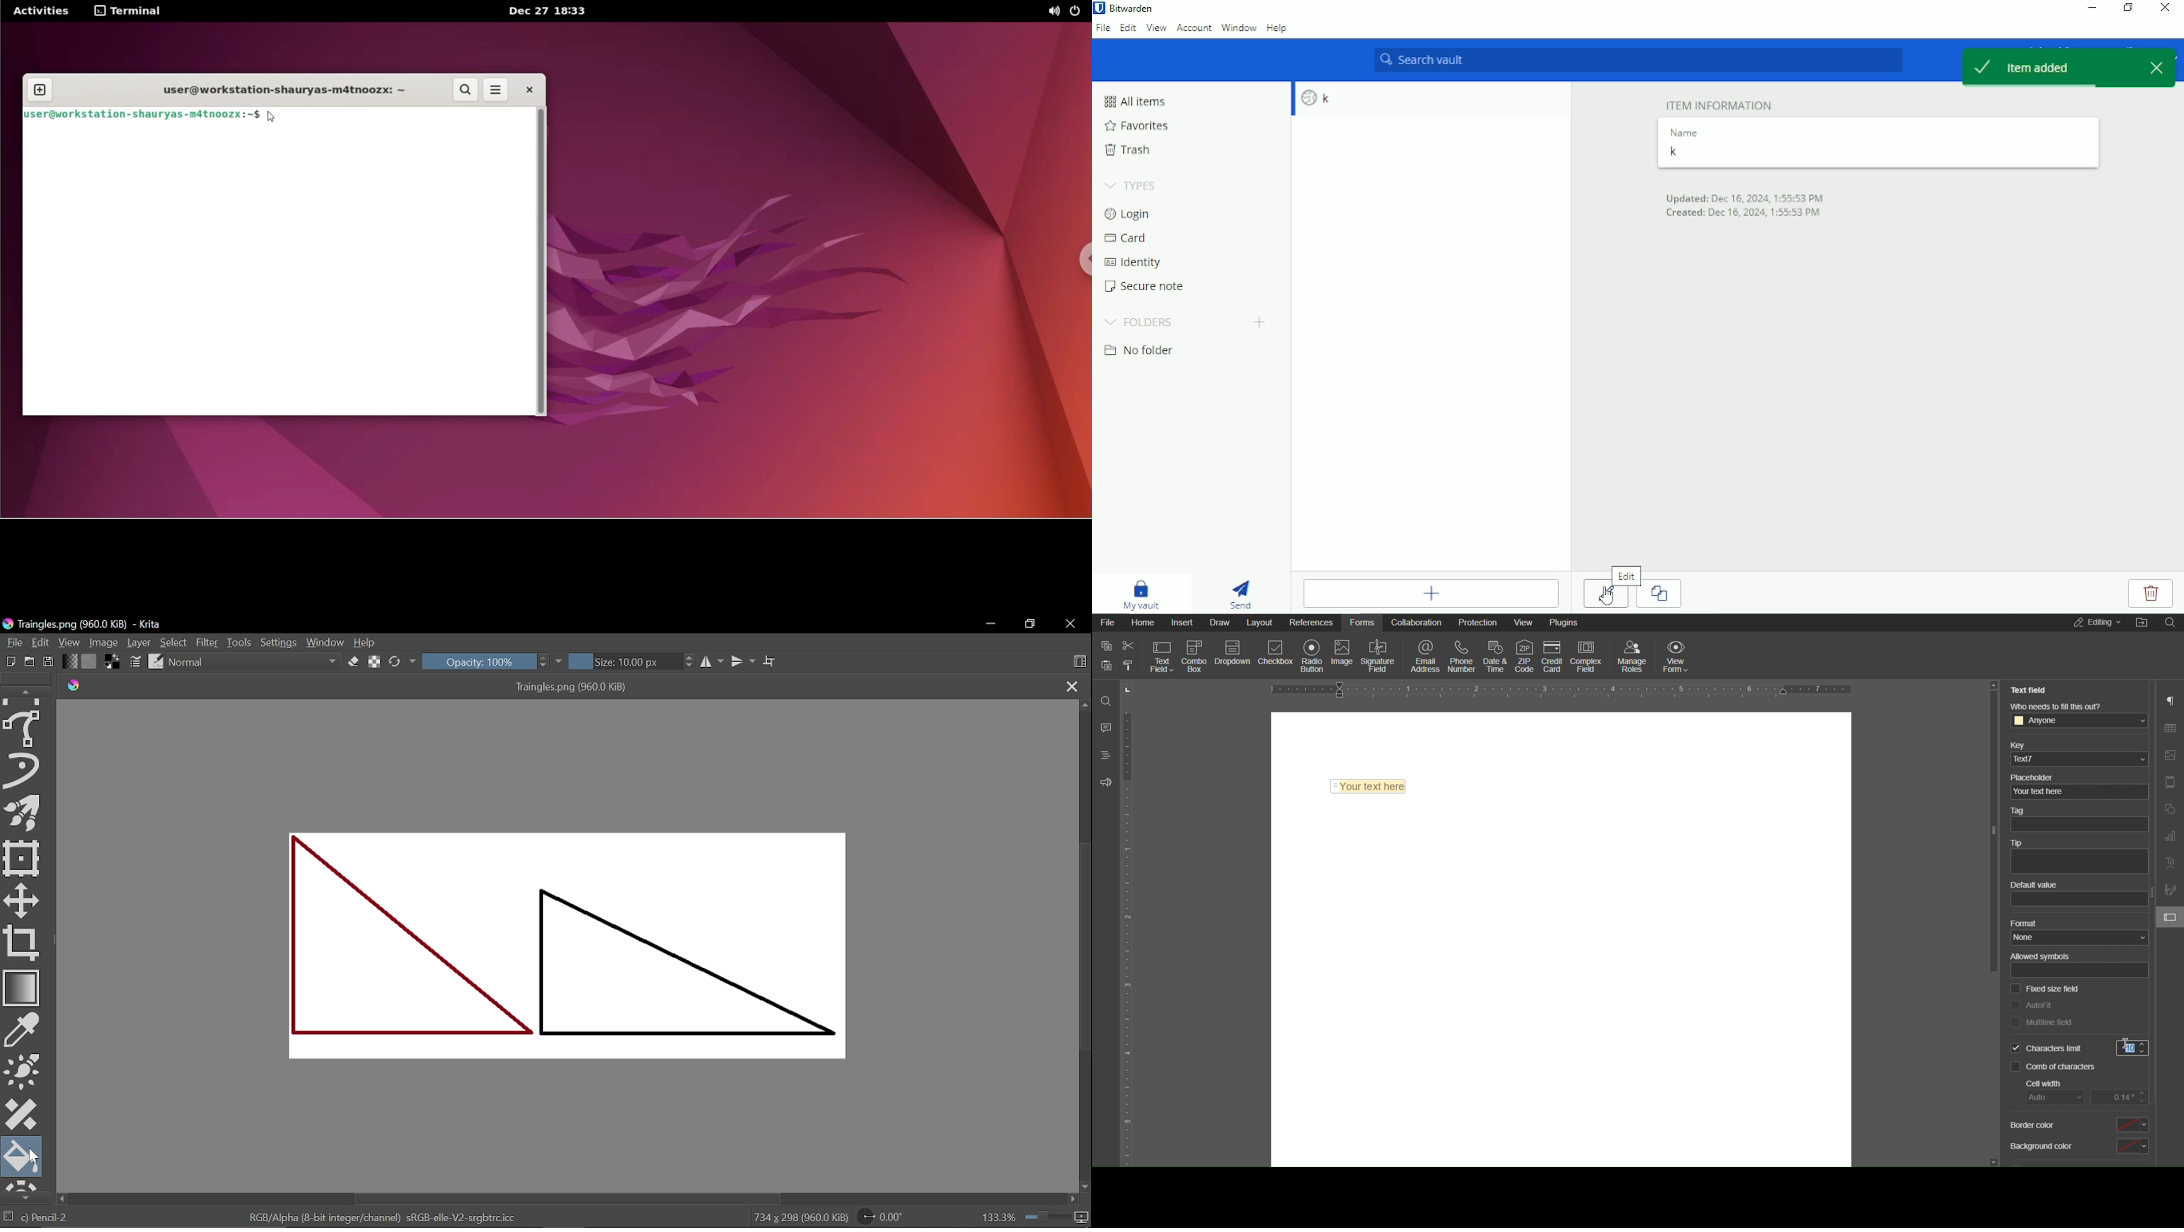 The image size is (2184, 1232). What do you see at coordinates (2171, 700) in the screenshot?
I see `Paragraph Settings` at bounding box center [2171, 700].